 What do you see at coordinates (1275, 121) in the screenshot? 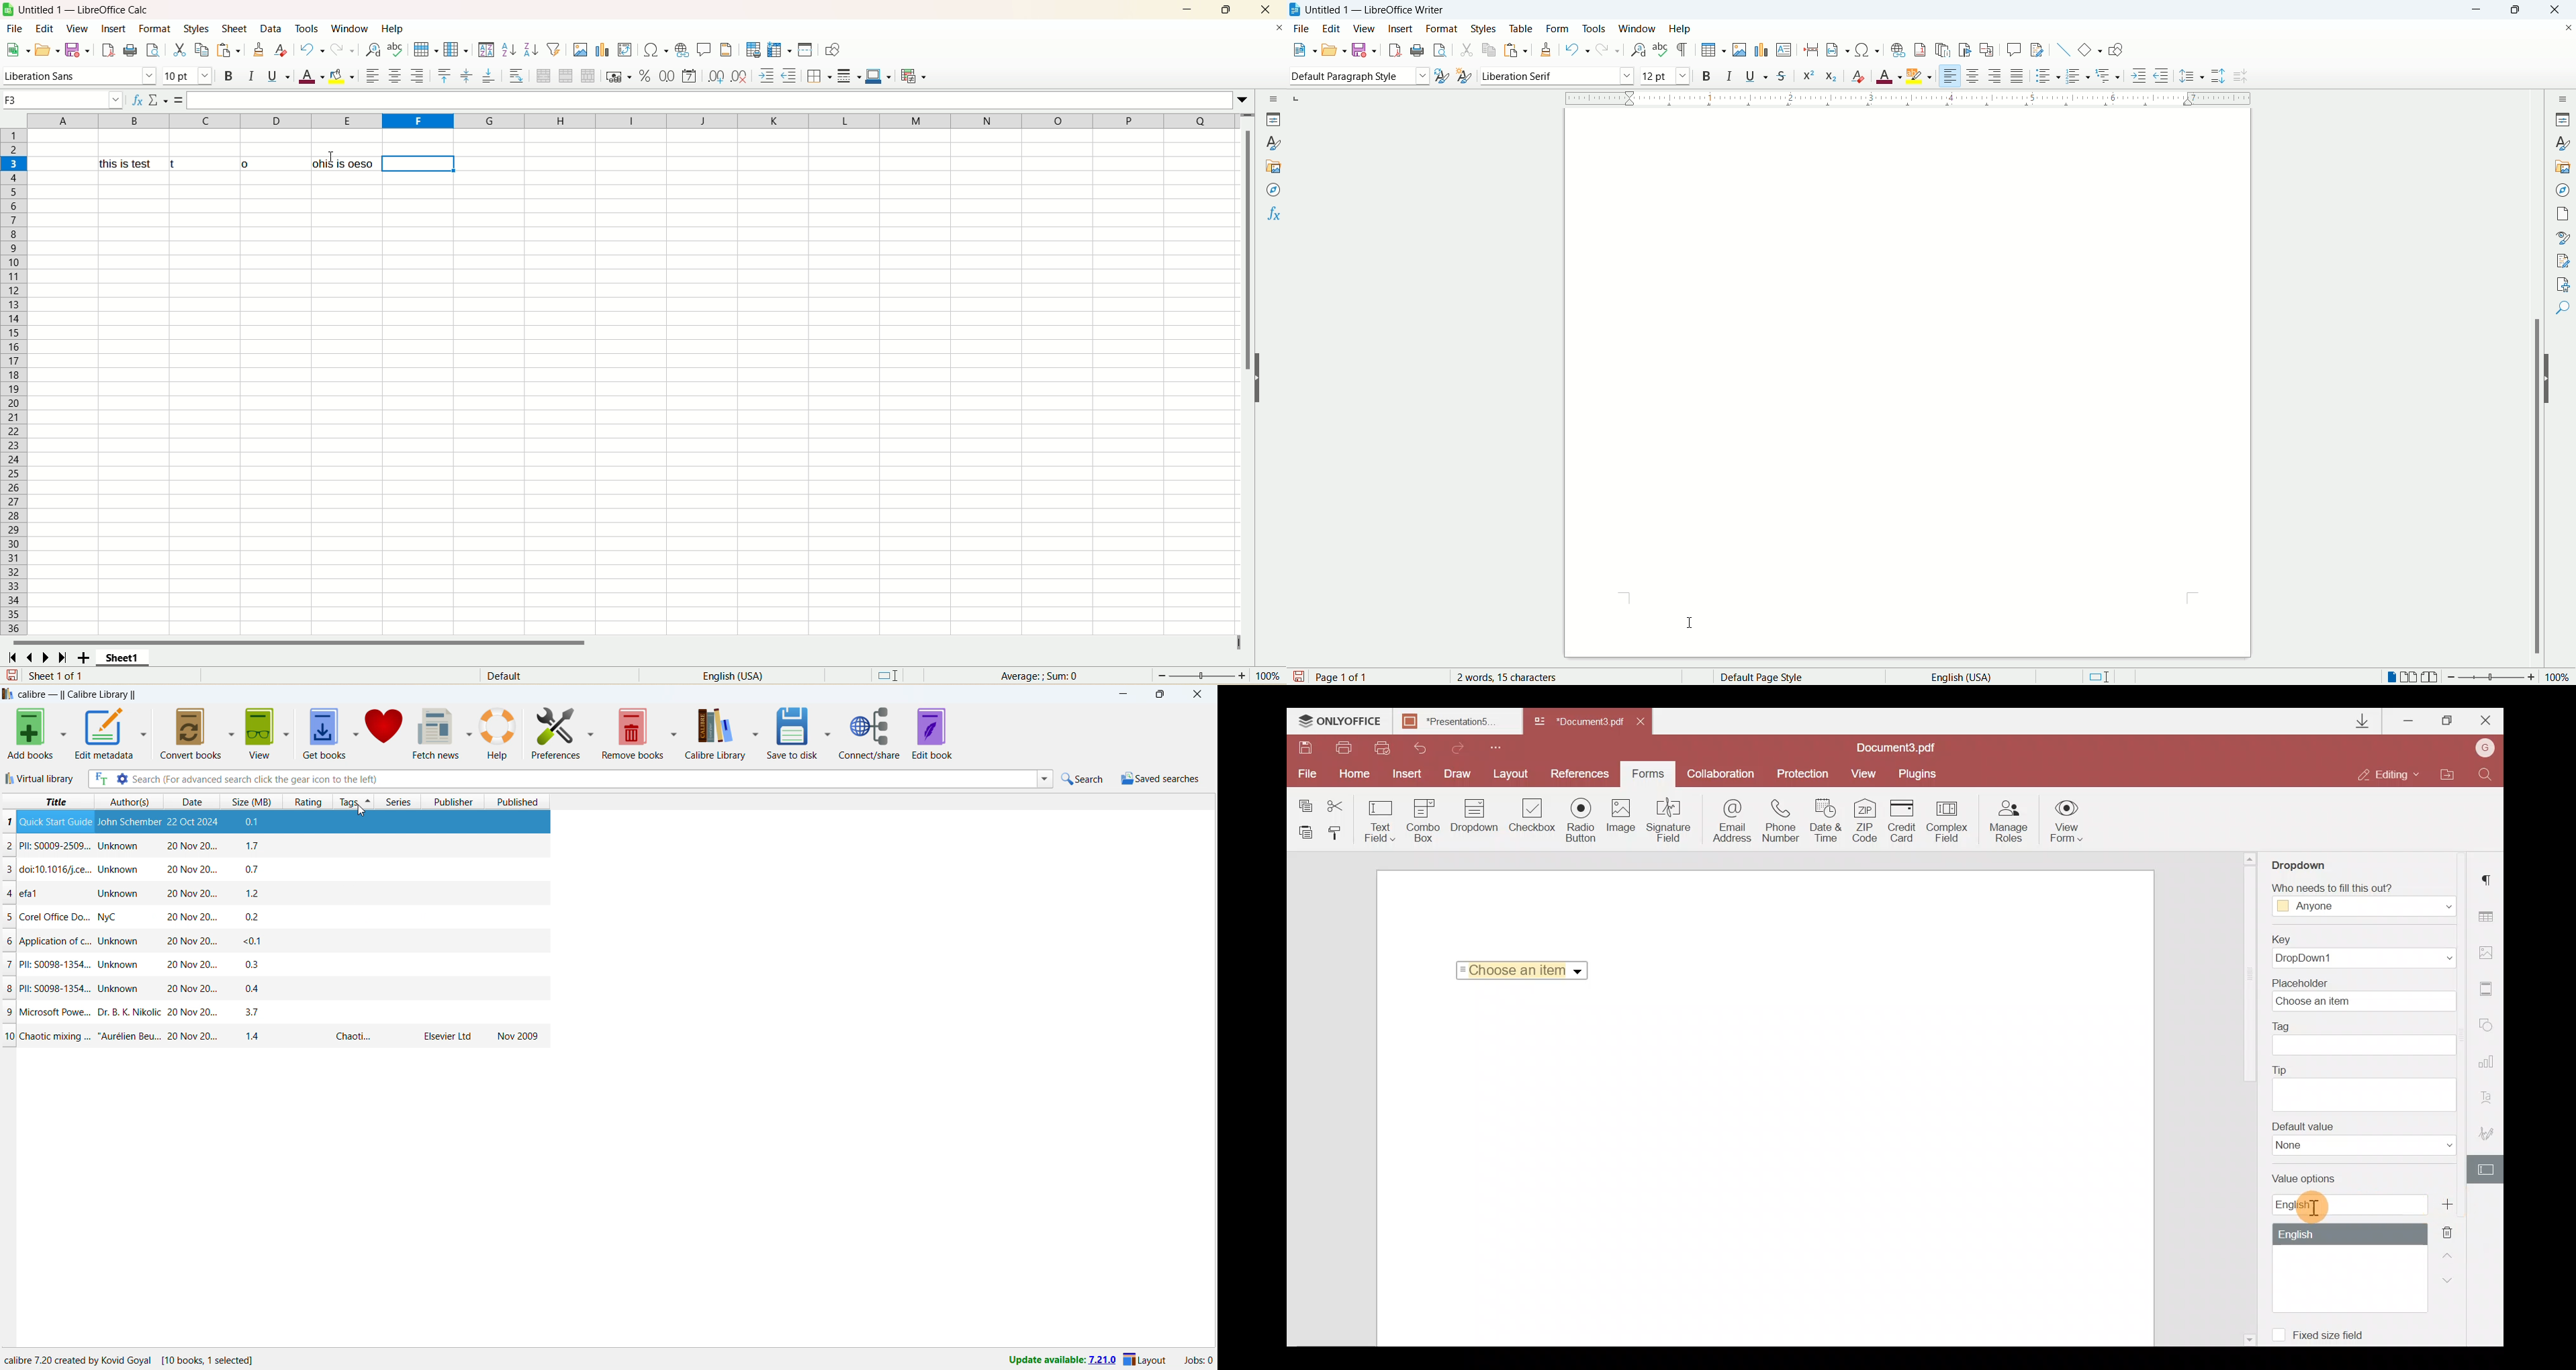
I see `properties` at bounding box center [1275, 121].